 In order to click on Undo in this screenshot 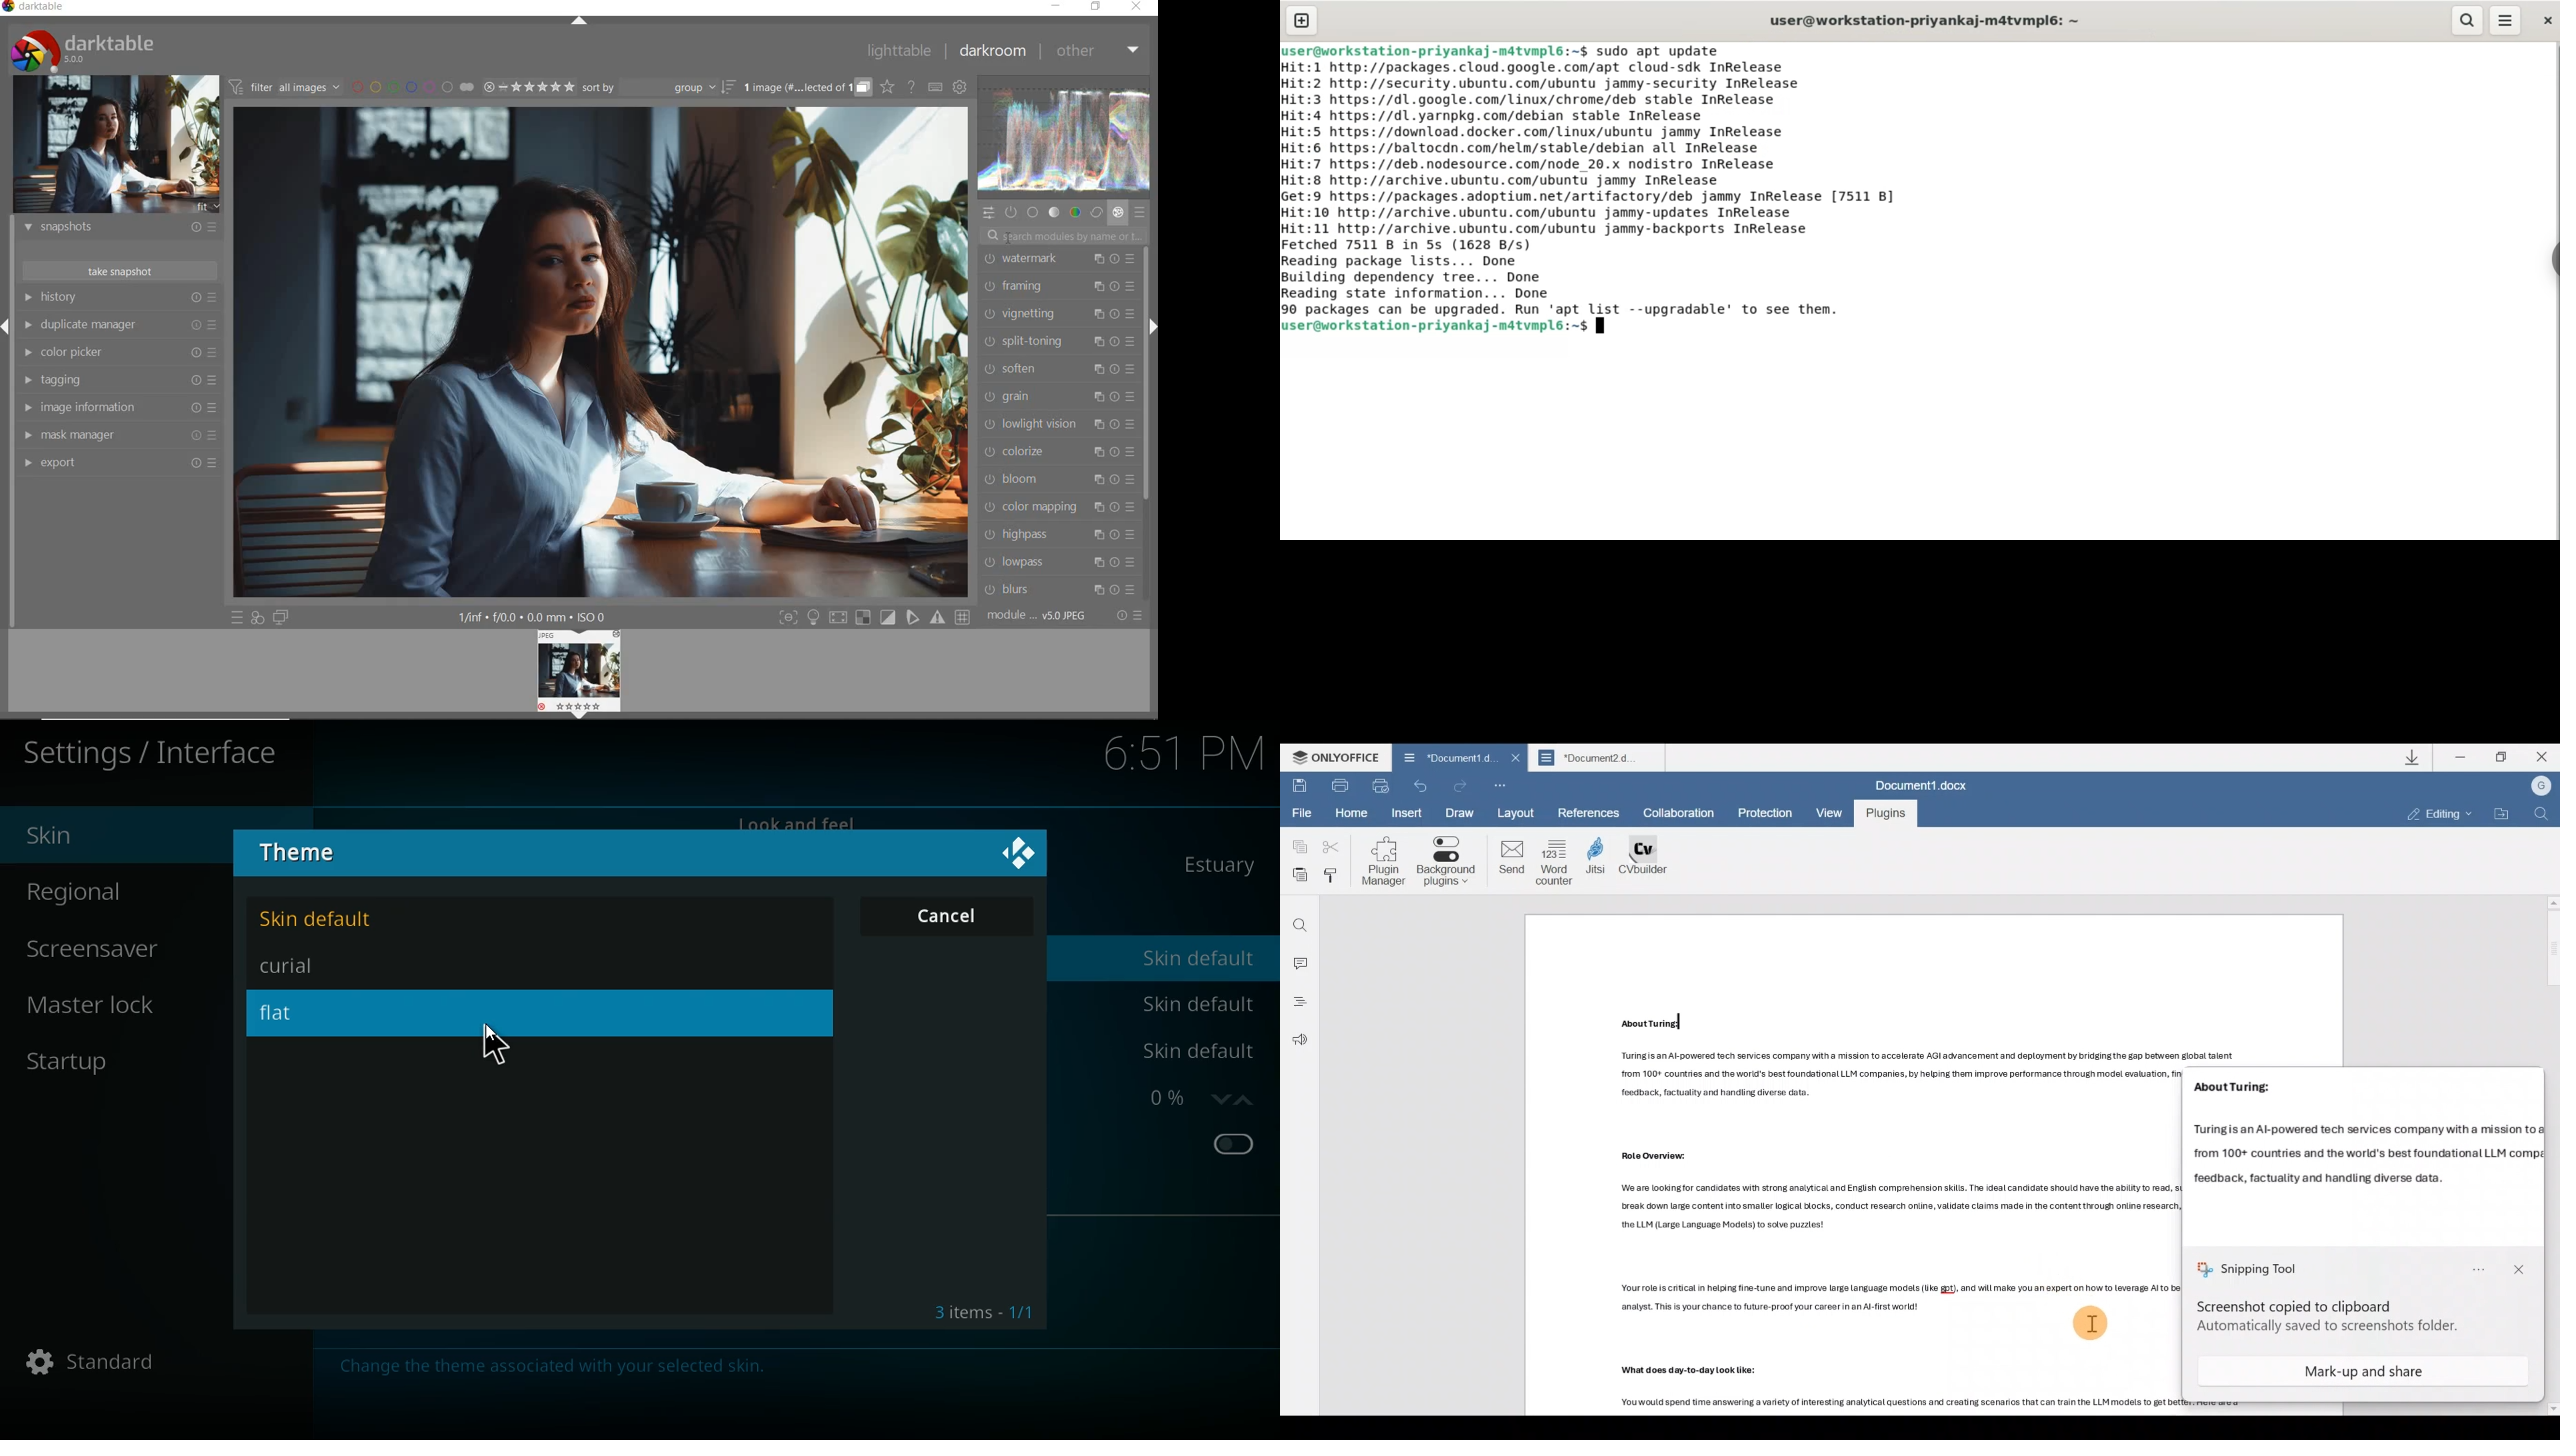, I will do `click(1461, 782)`.